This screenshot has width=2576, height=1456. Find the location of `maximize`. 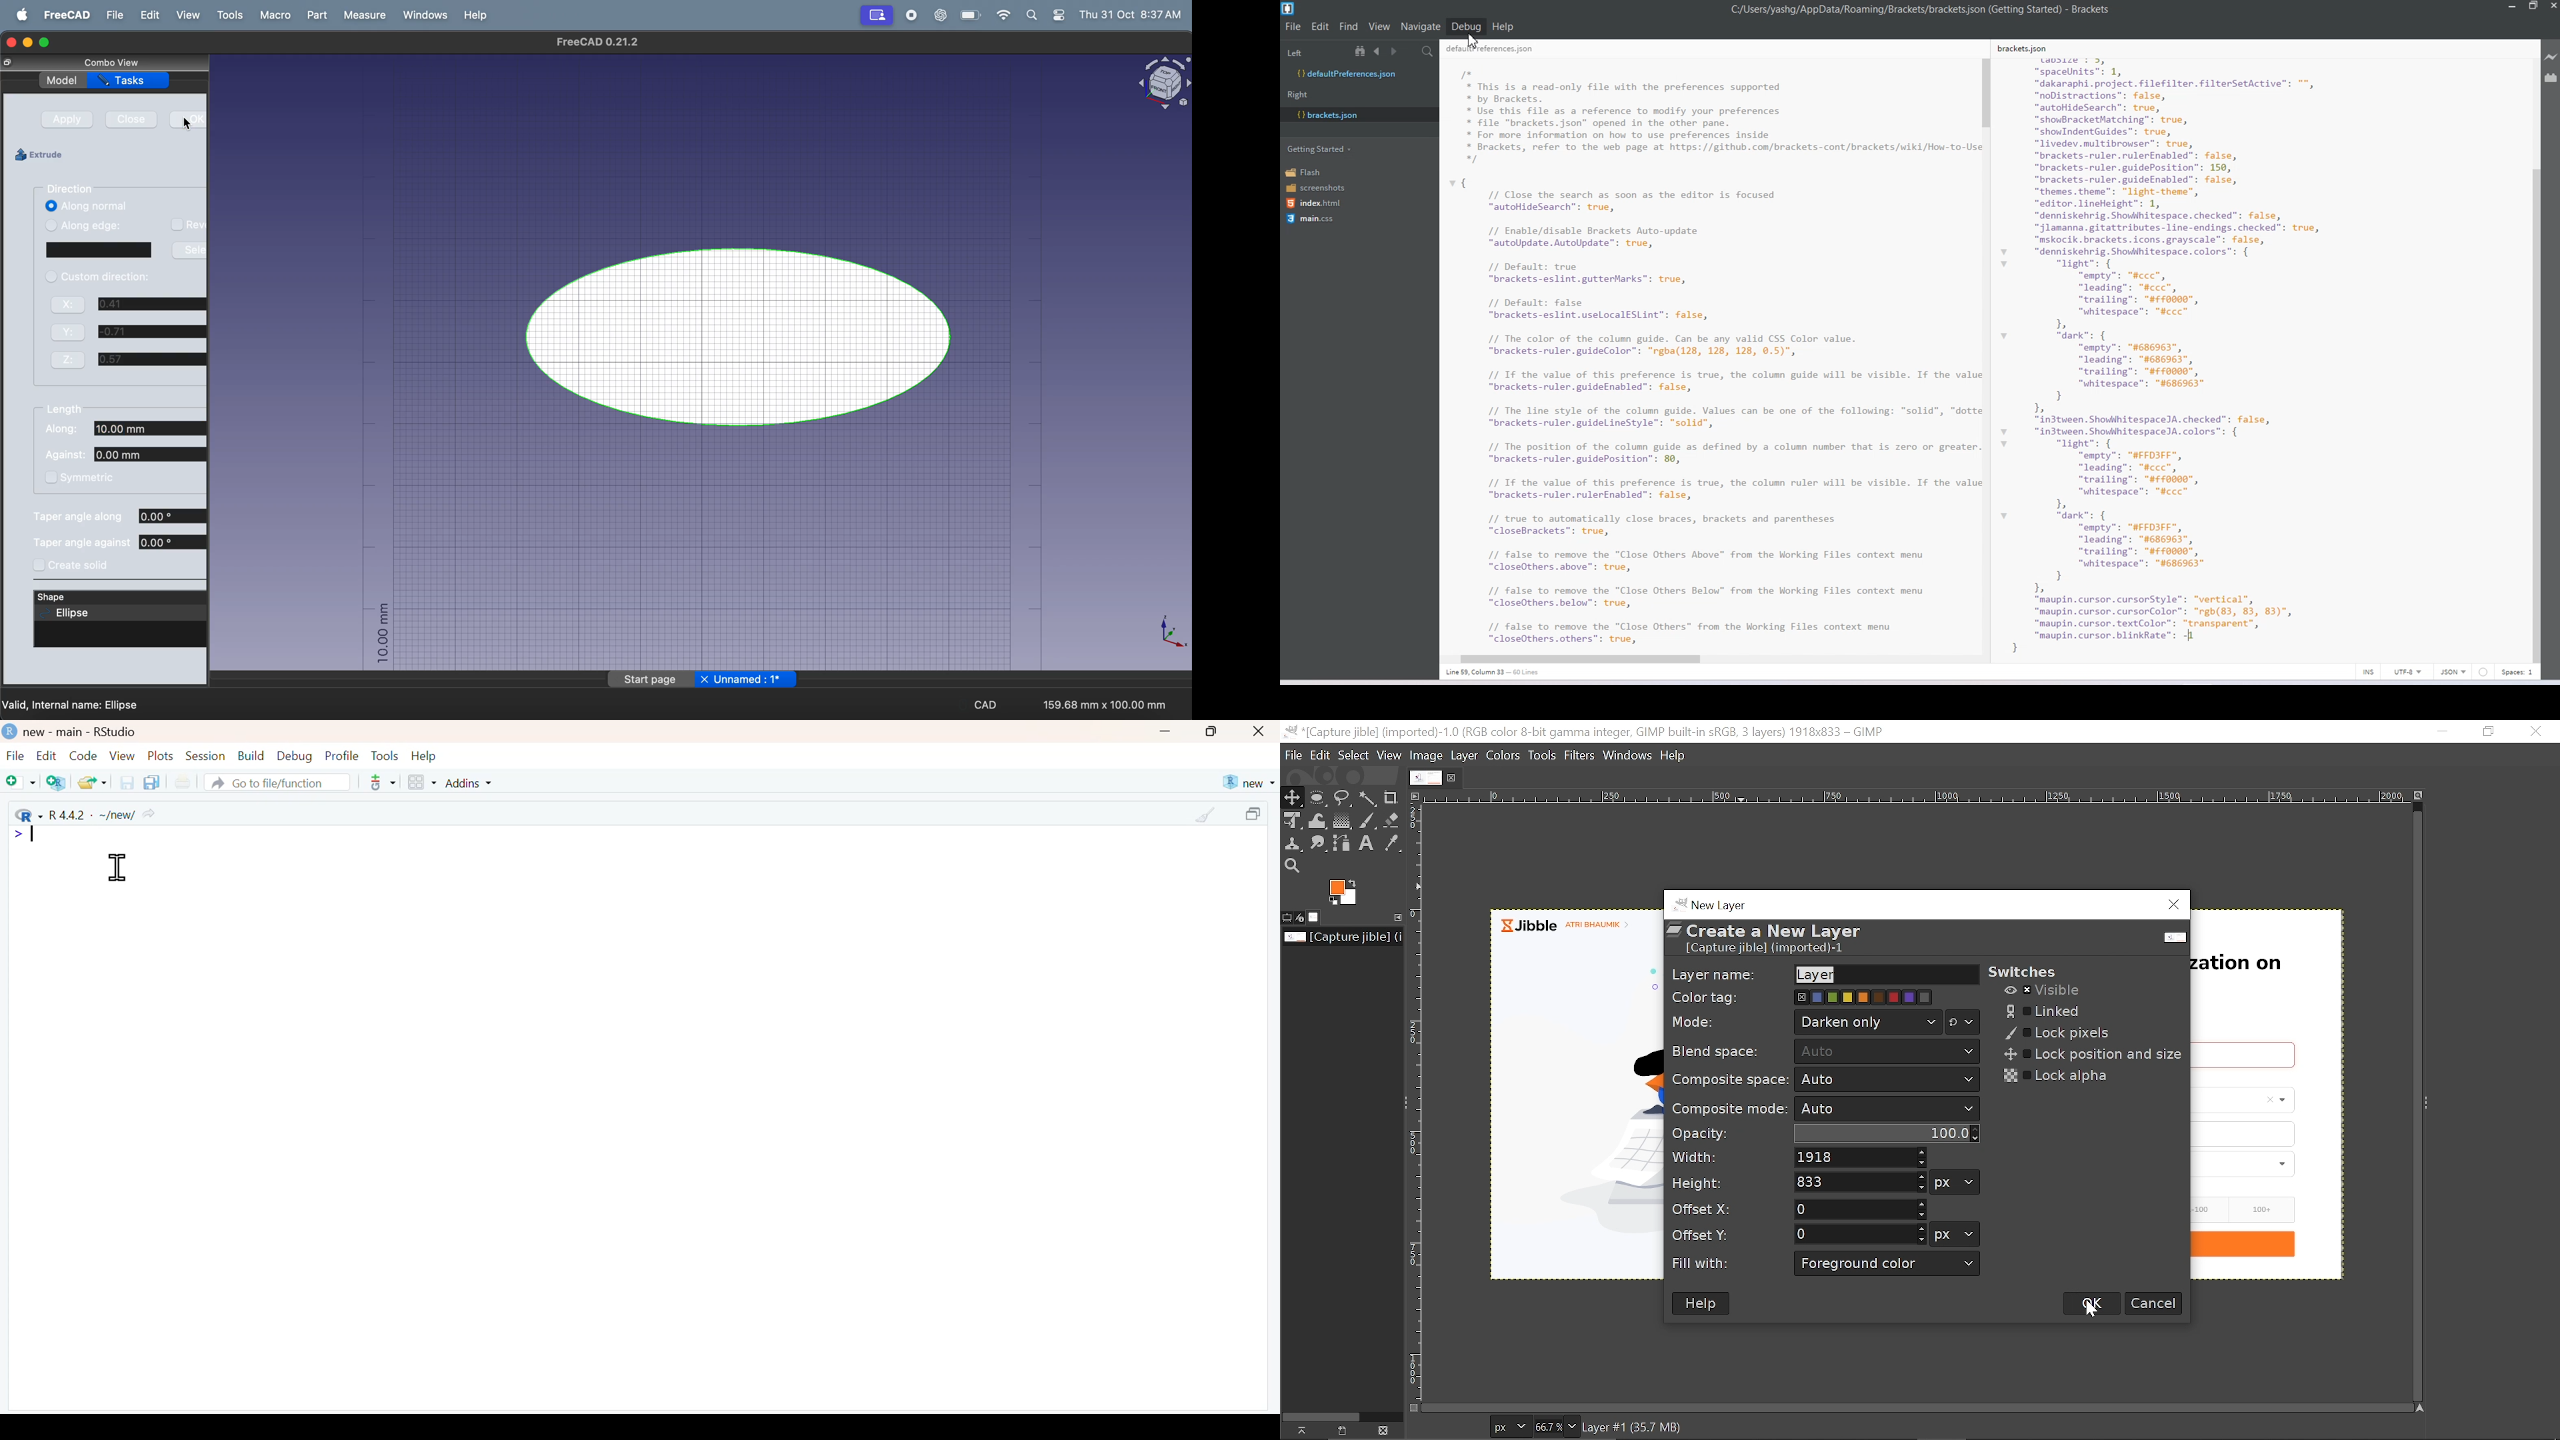

maximize is located at coordinates (1212, 731).